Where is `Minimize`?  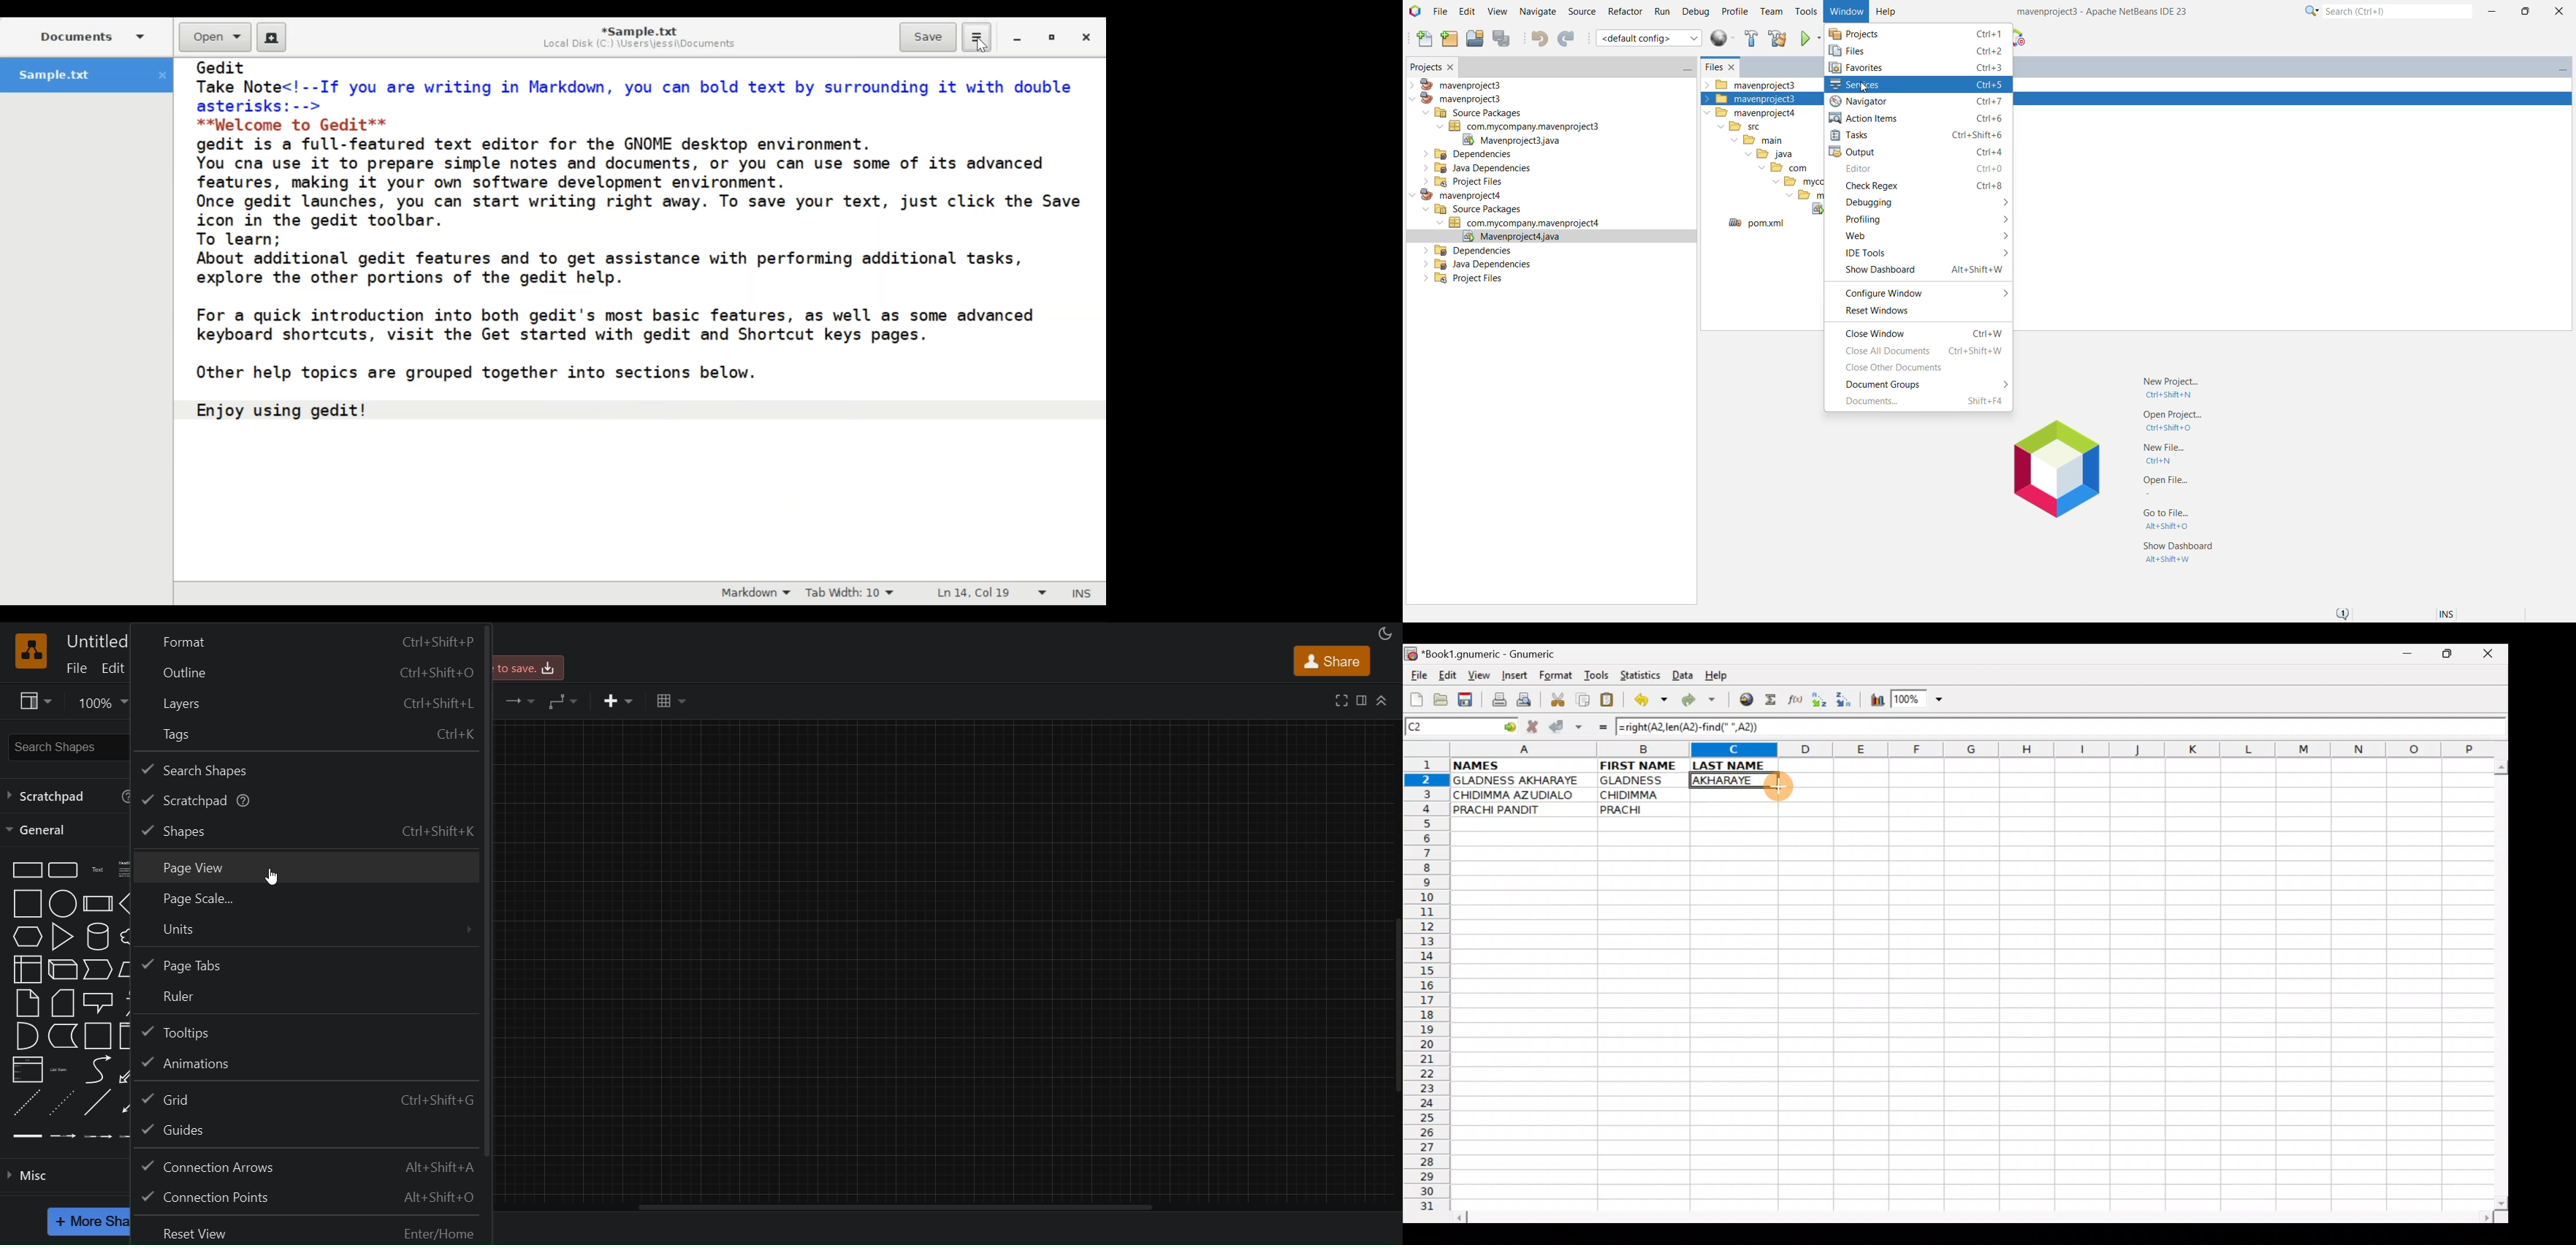 Minimize is located at coordinates (2405, 657).